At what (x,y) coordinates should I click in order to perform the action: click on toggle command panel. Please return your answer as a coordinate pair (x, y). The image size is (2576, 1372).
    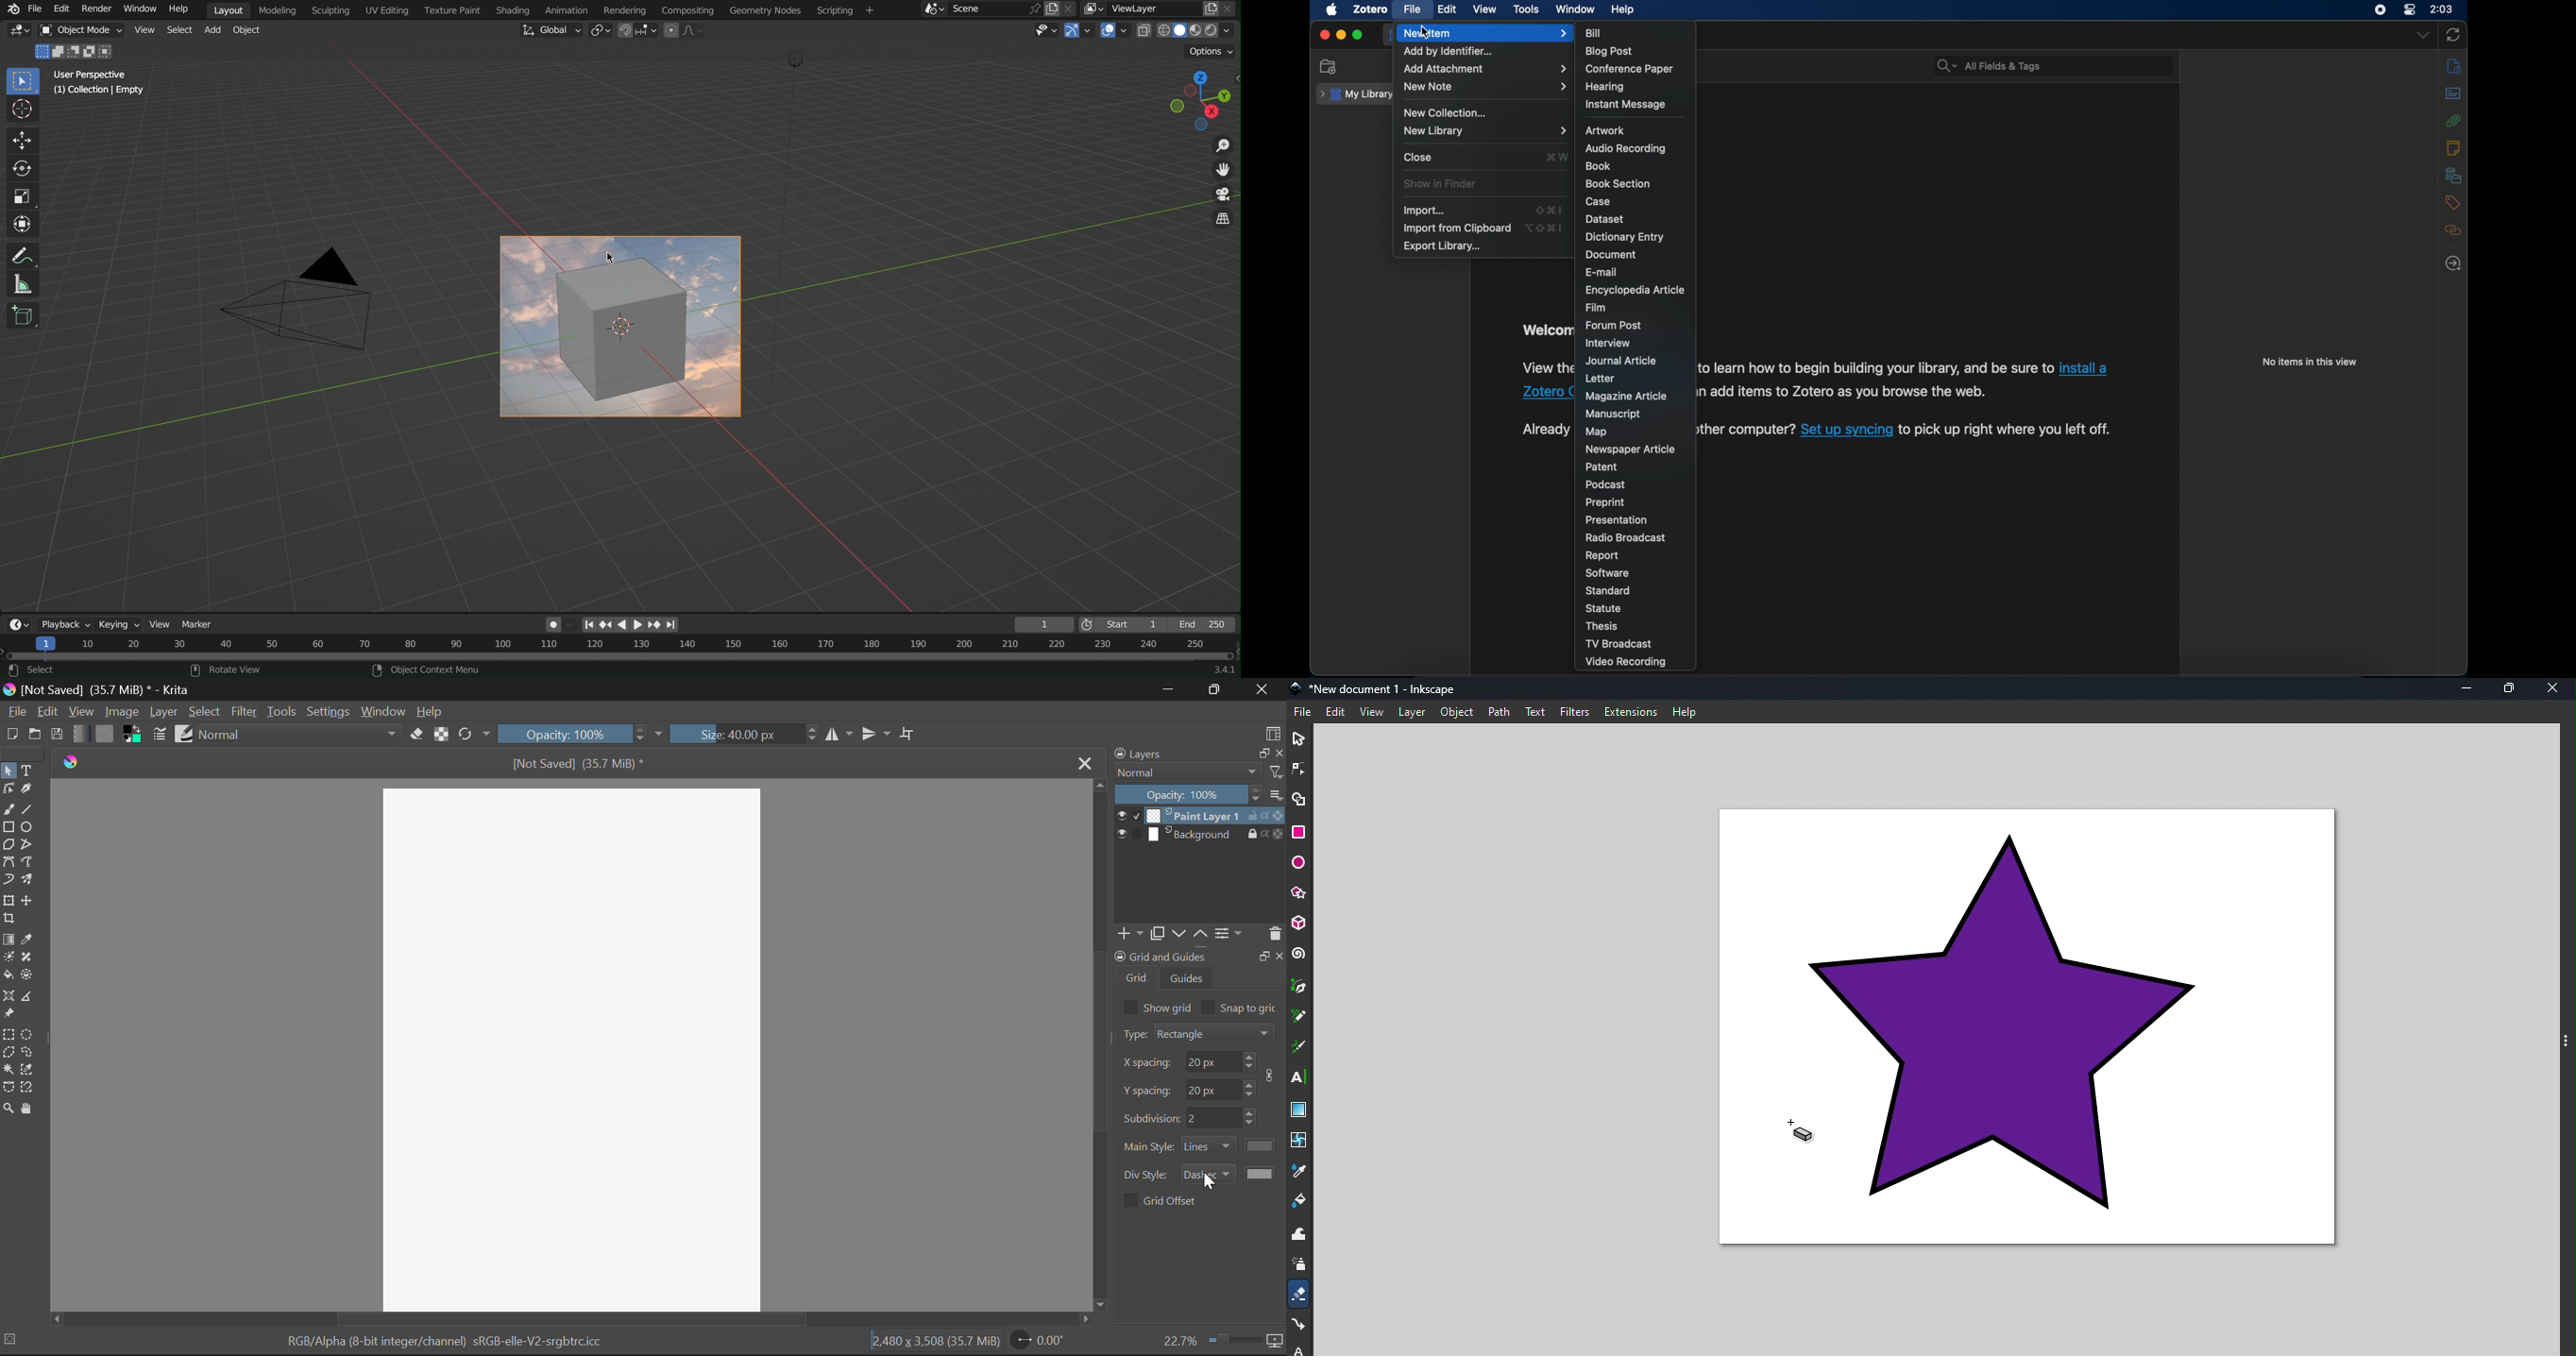
    Looking at the image, I should click on (2566, 1040).